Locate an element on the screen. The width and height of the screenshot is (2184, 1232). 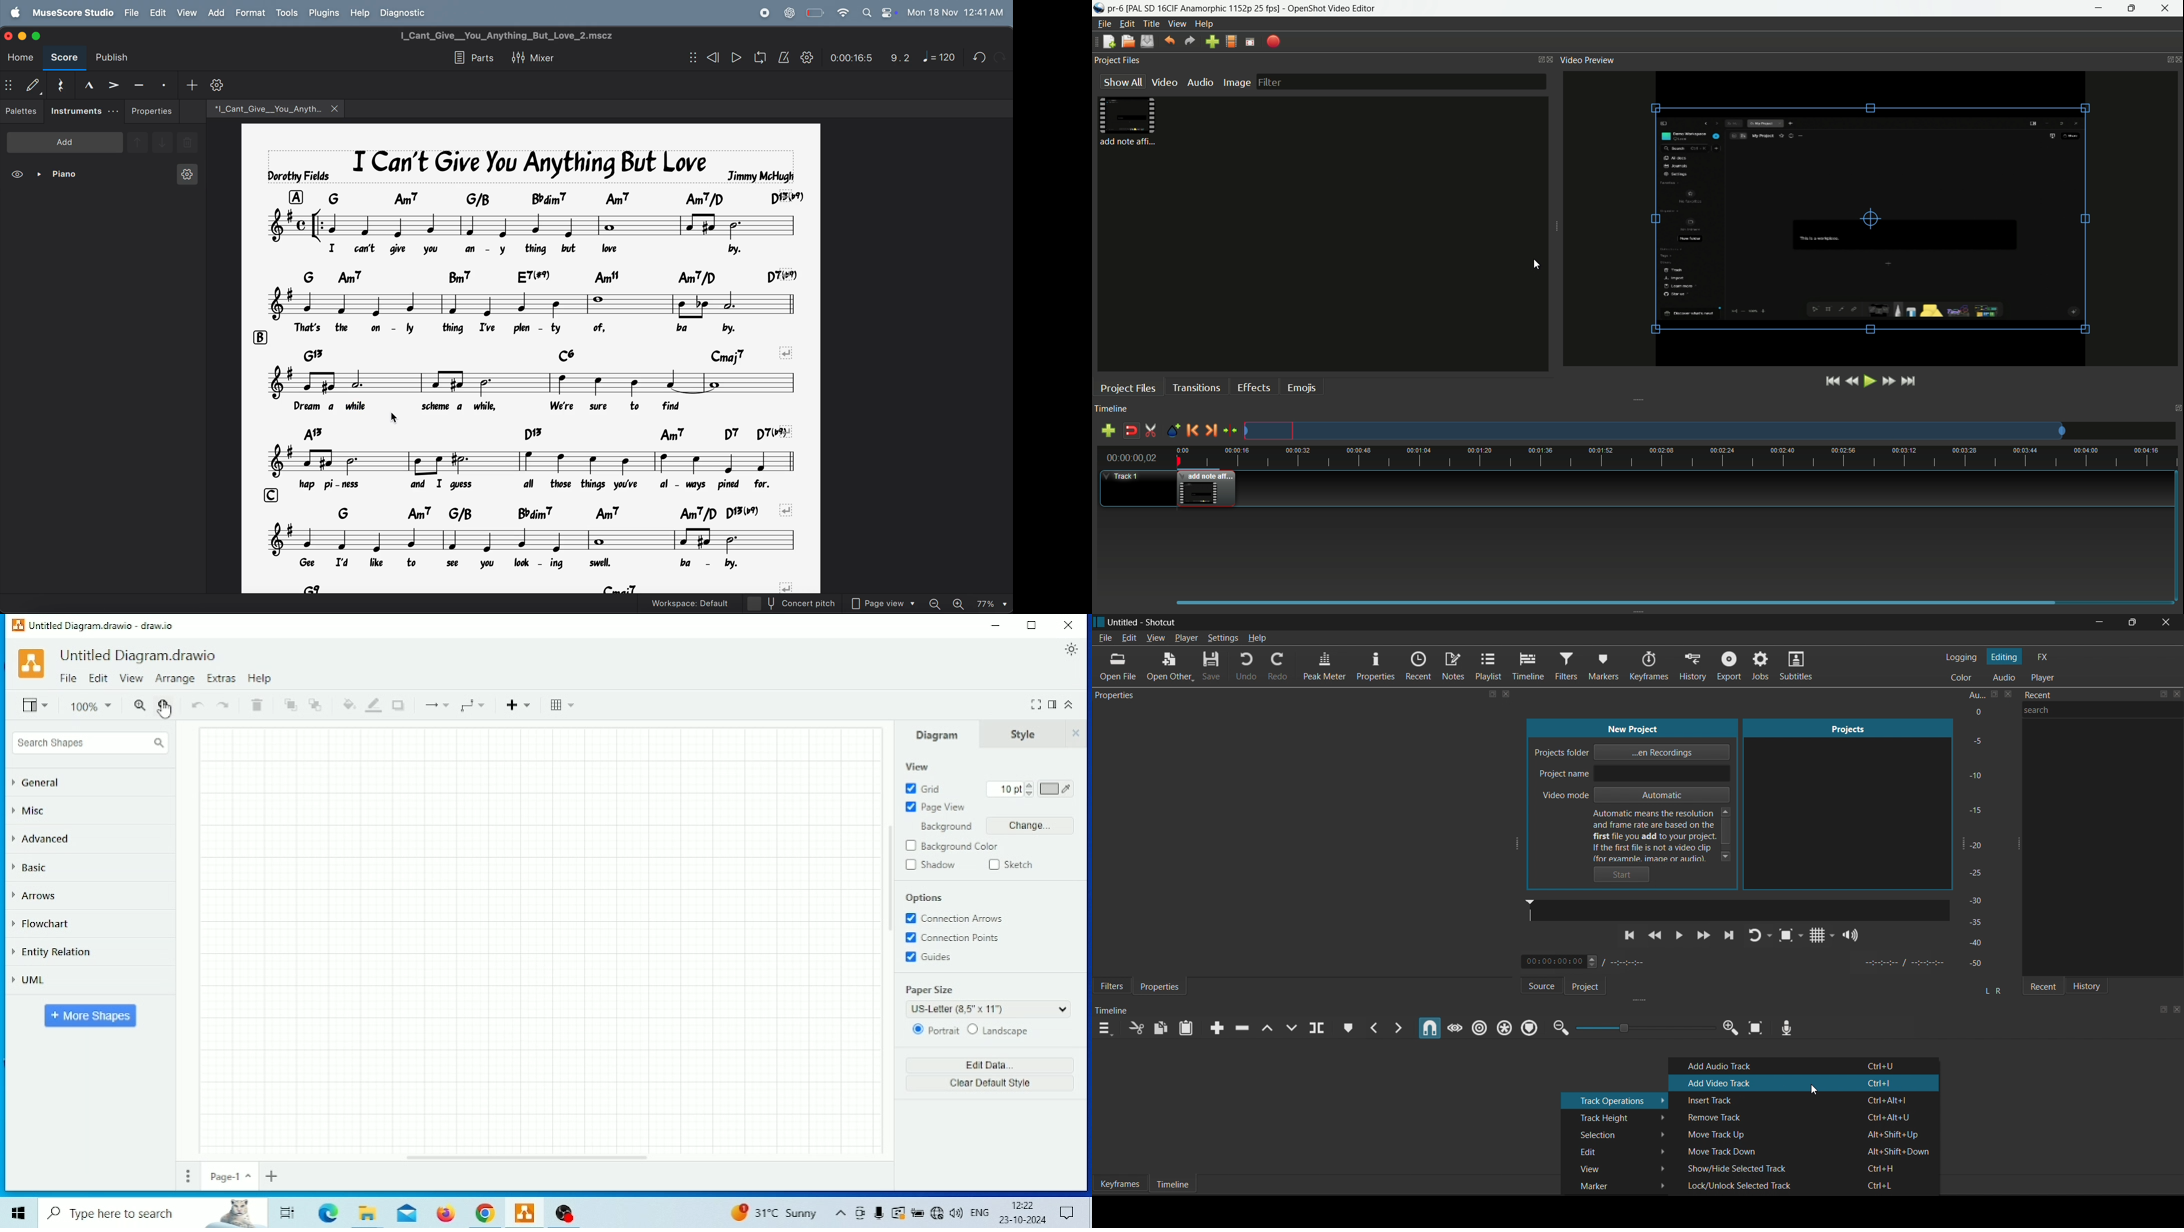
Edit is located at coordinates (99, 679).